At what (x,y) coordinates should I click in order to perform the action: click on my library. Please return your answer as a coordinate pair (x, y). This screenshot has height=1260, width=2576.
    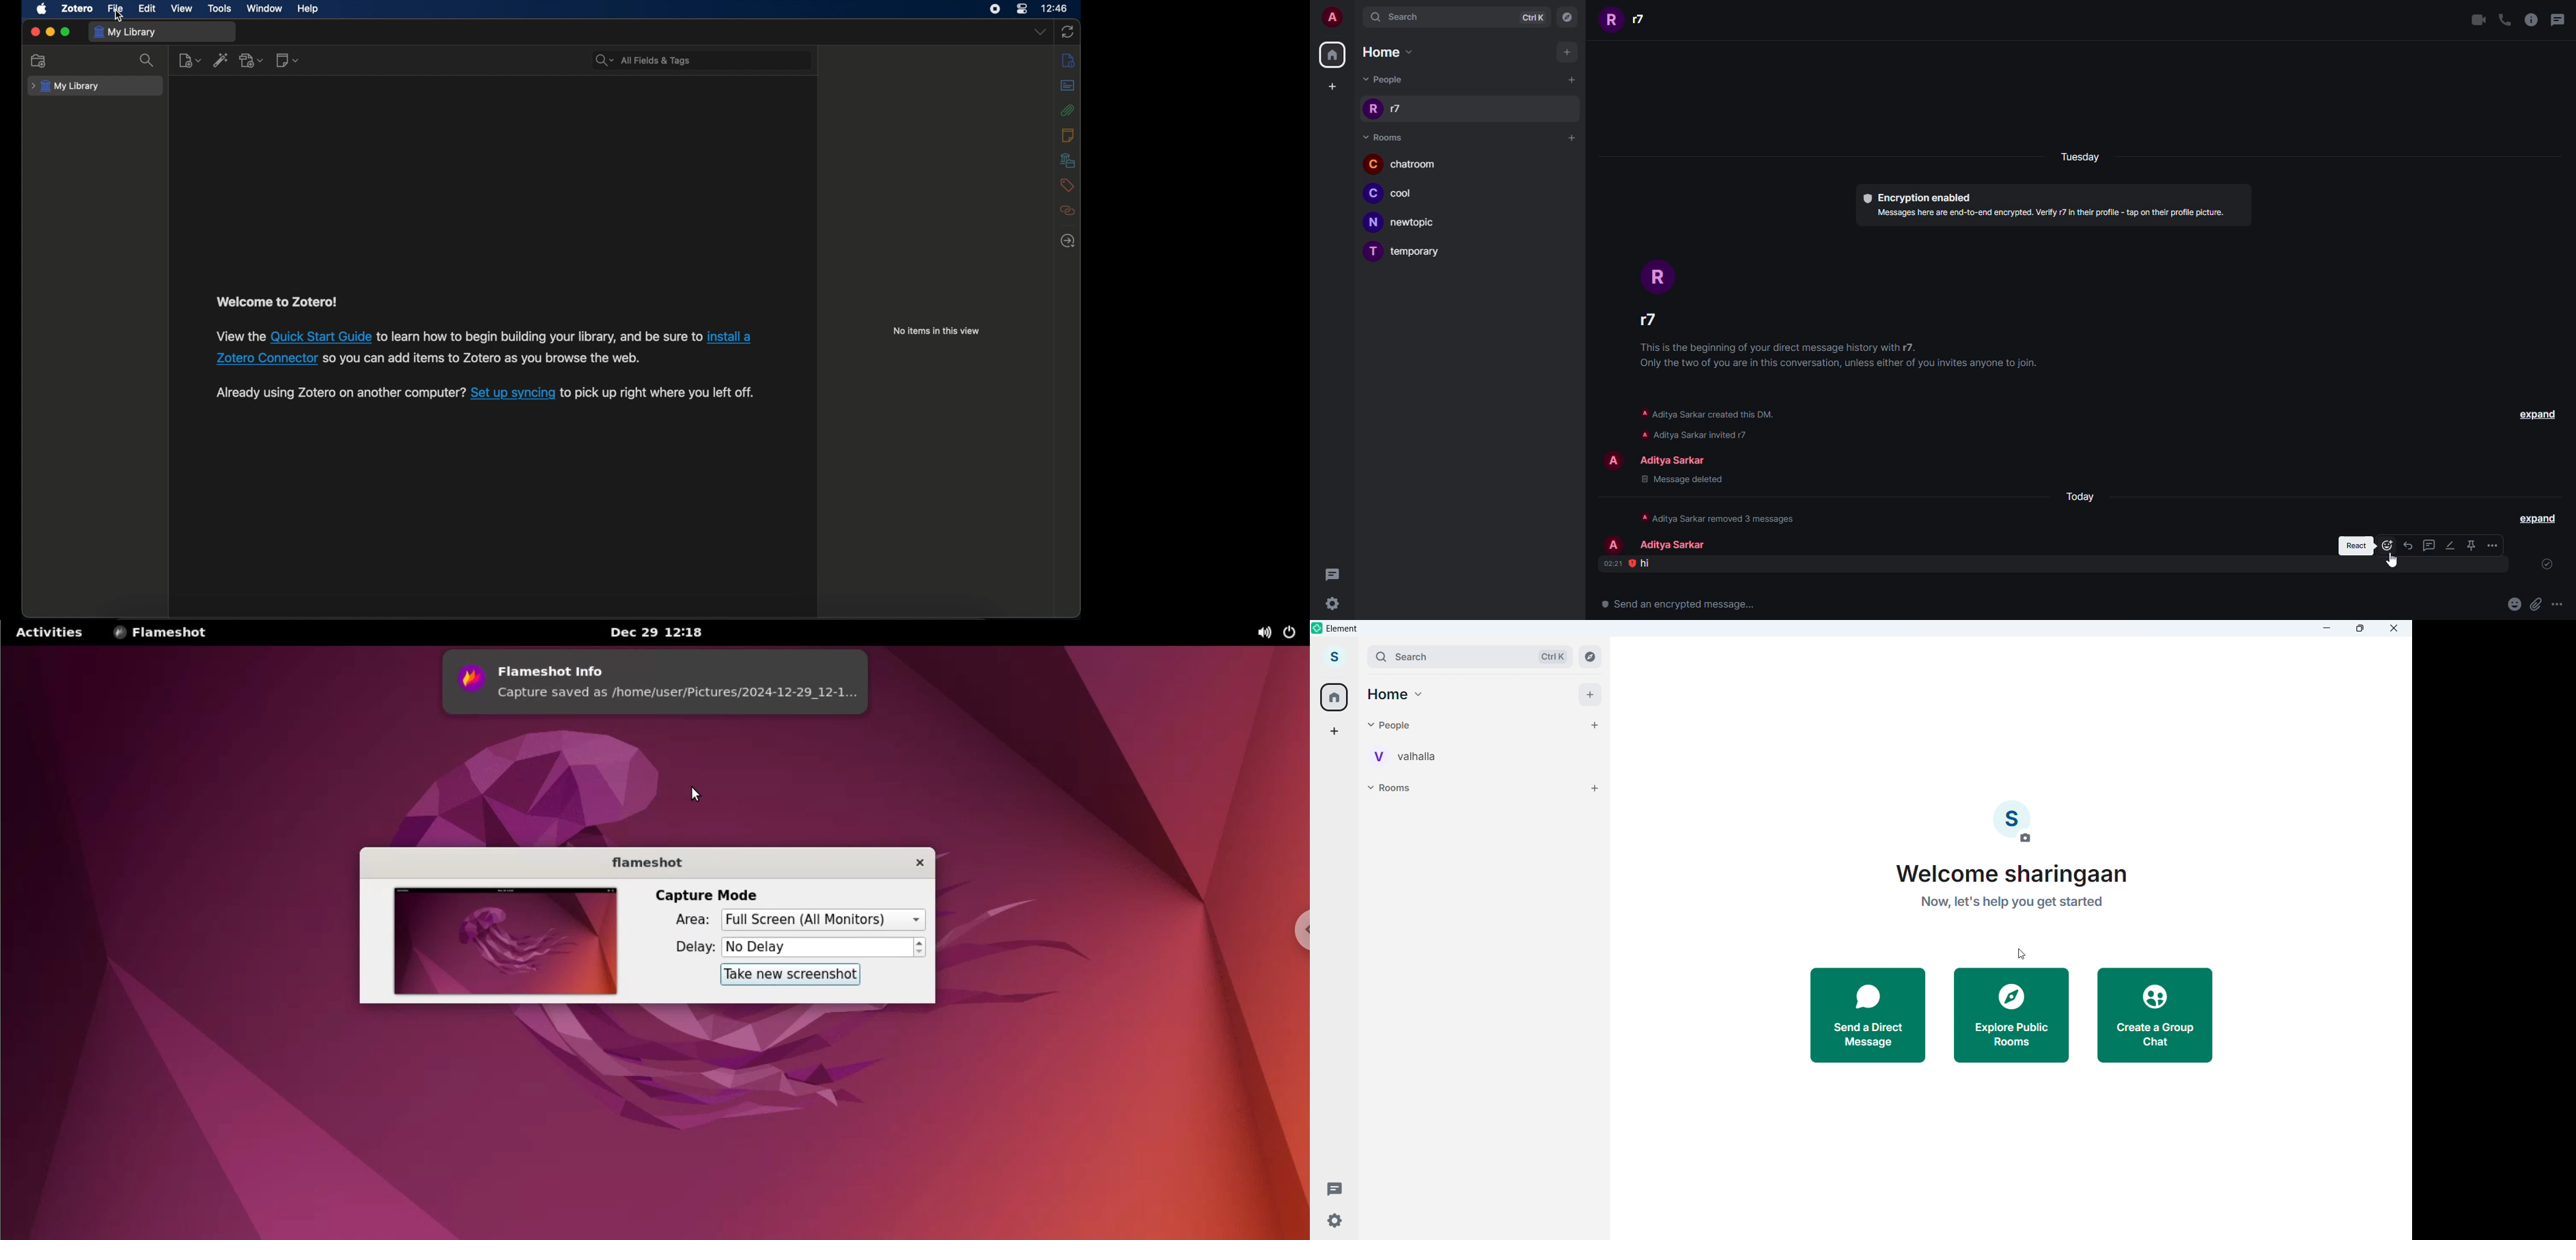
    Looking at the image, I should click on (65, 86).